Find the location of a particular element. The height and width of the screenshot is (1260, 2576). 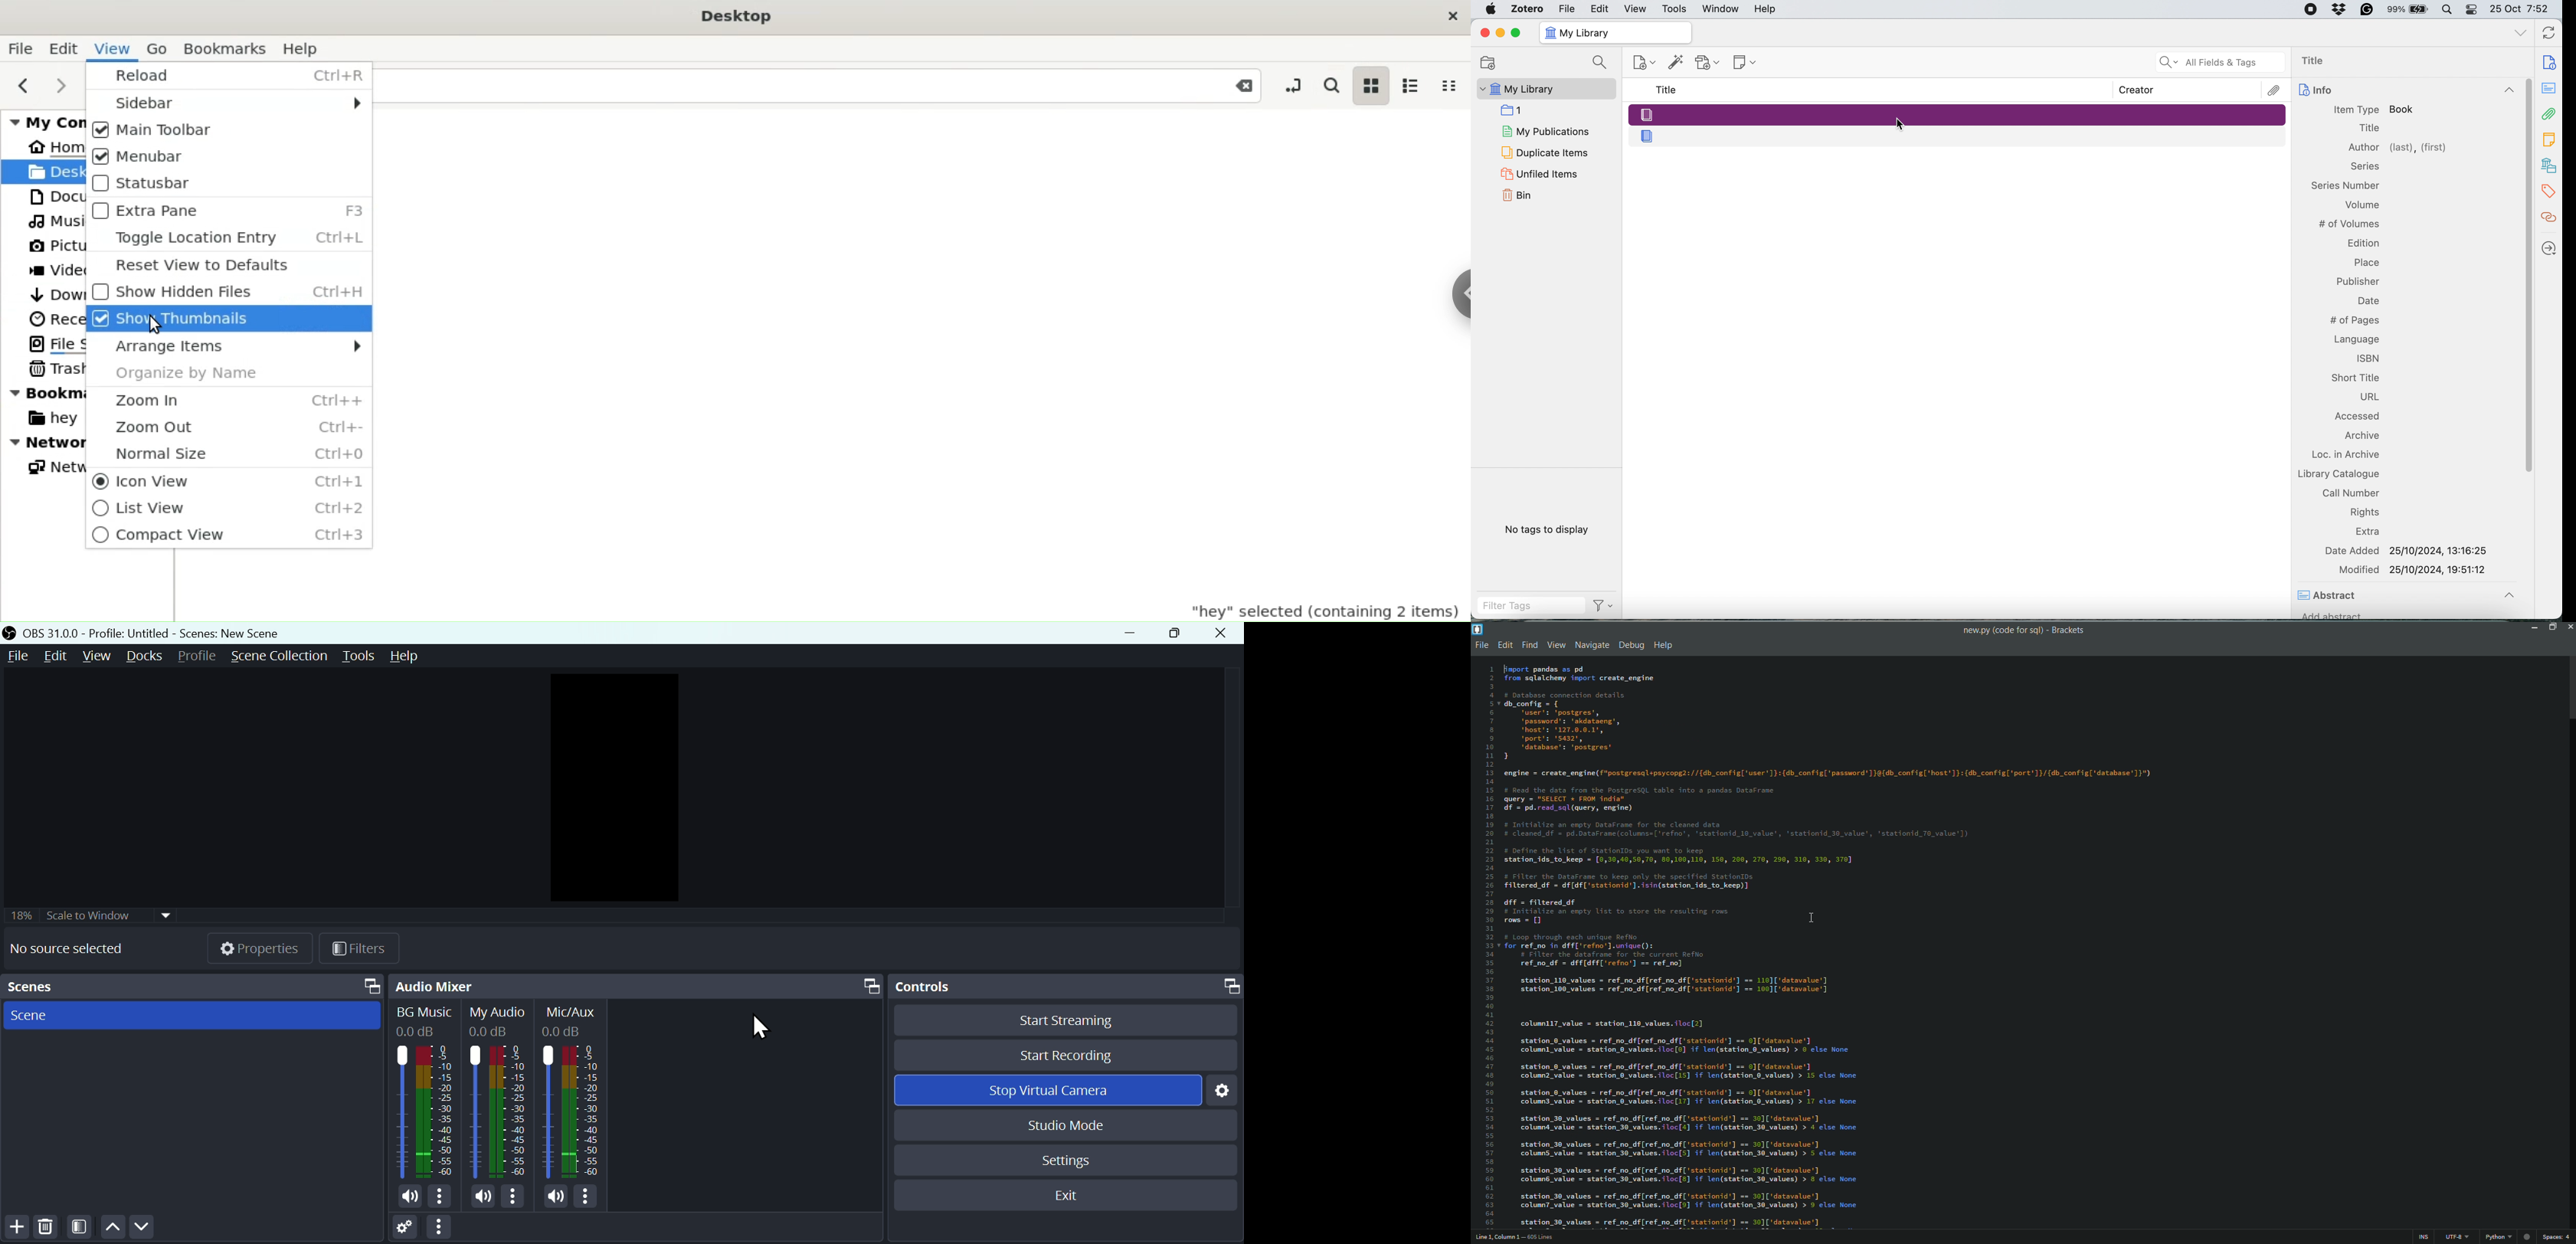

Title is located at coordinates (1668, 90).